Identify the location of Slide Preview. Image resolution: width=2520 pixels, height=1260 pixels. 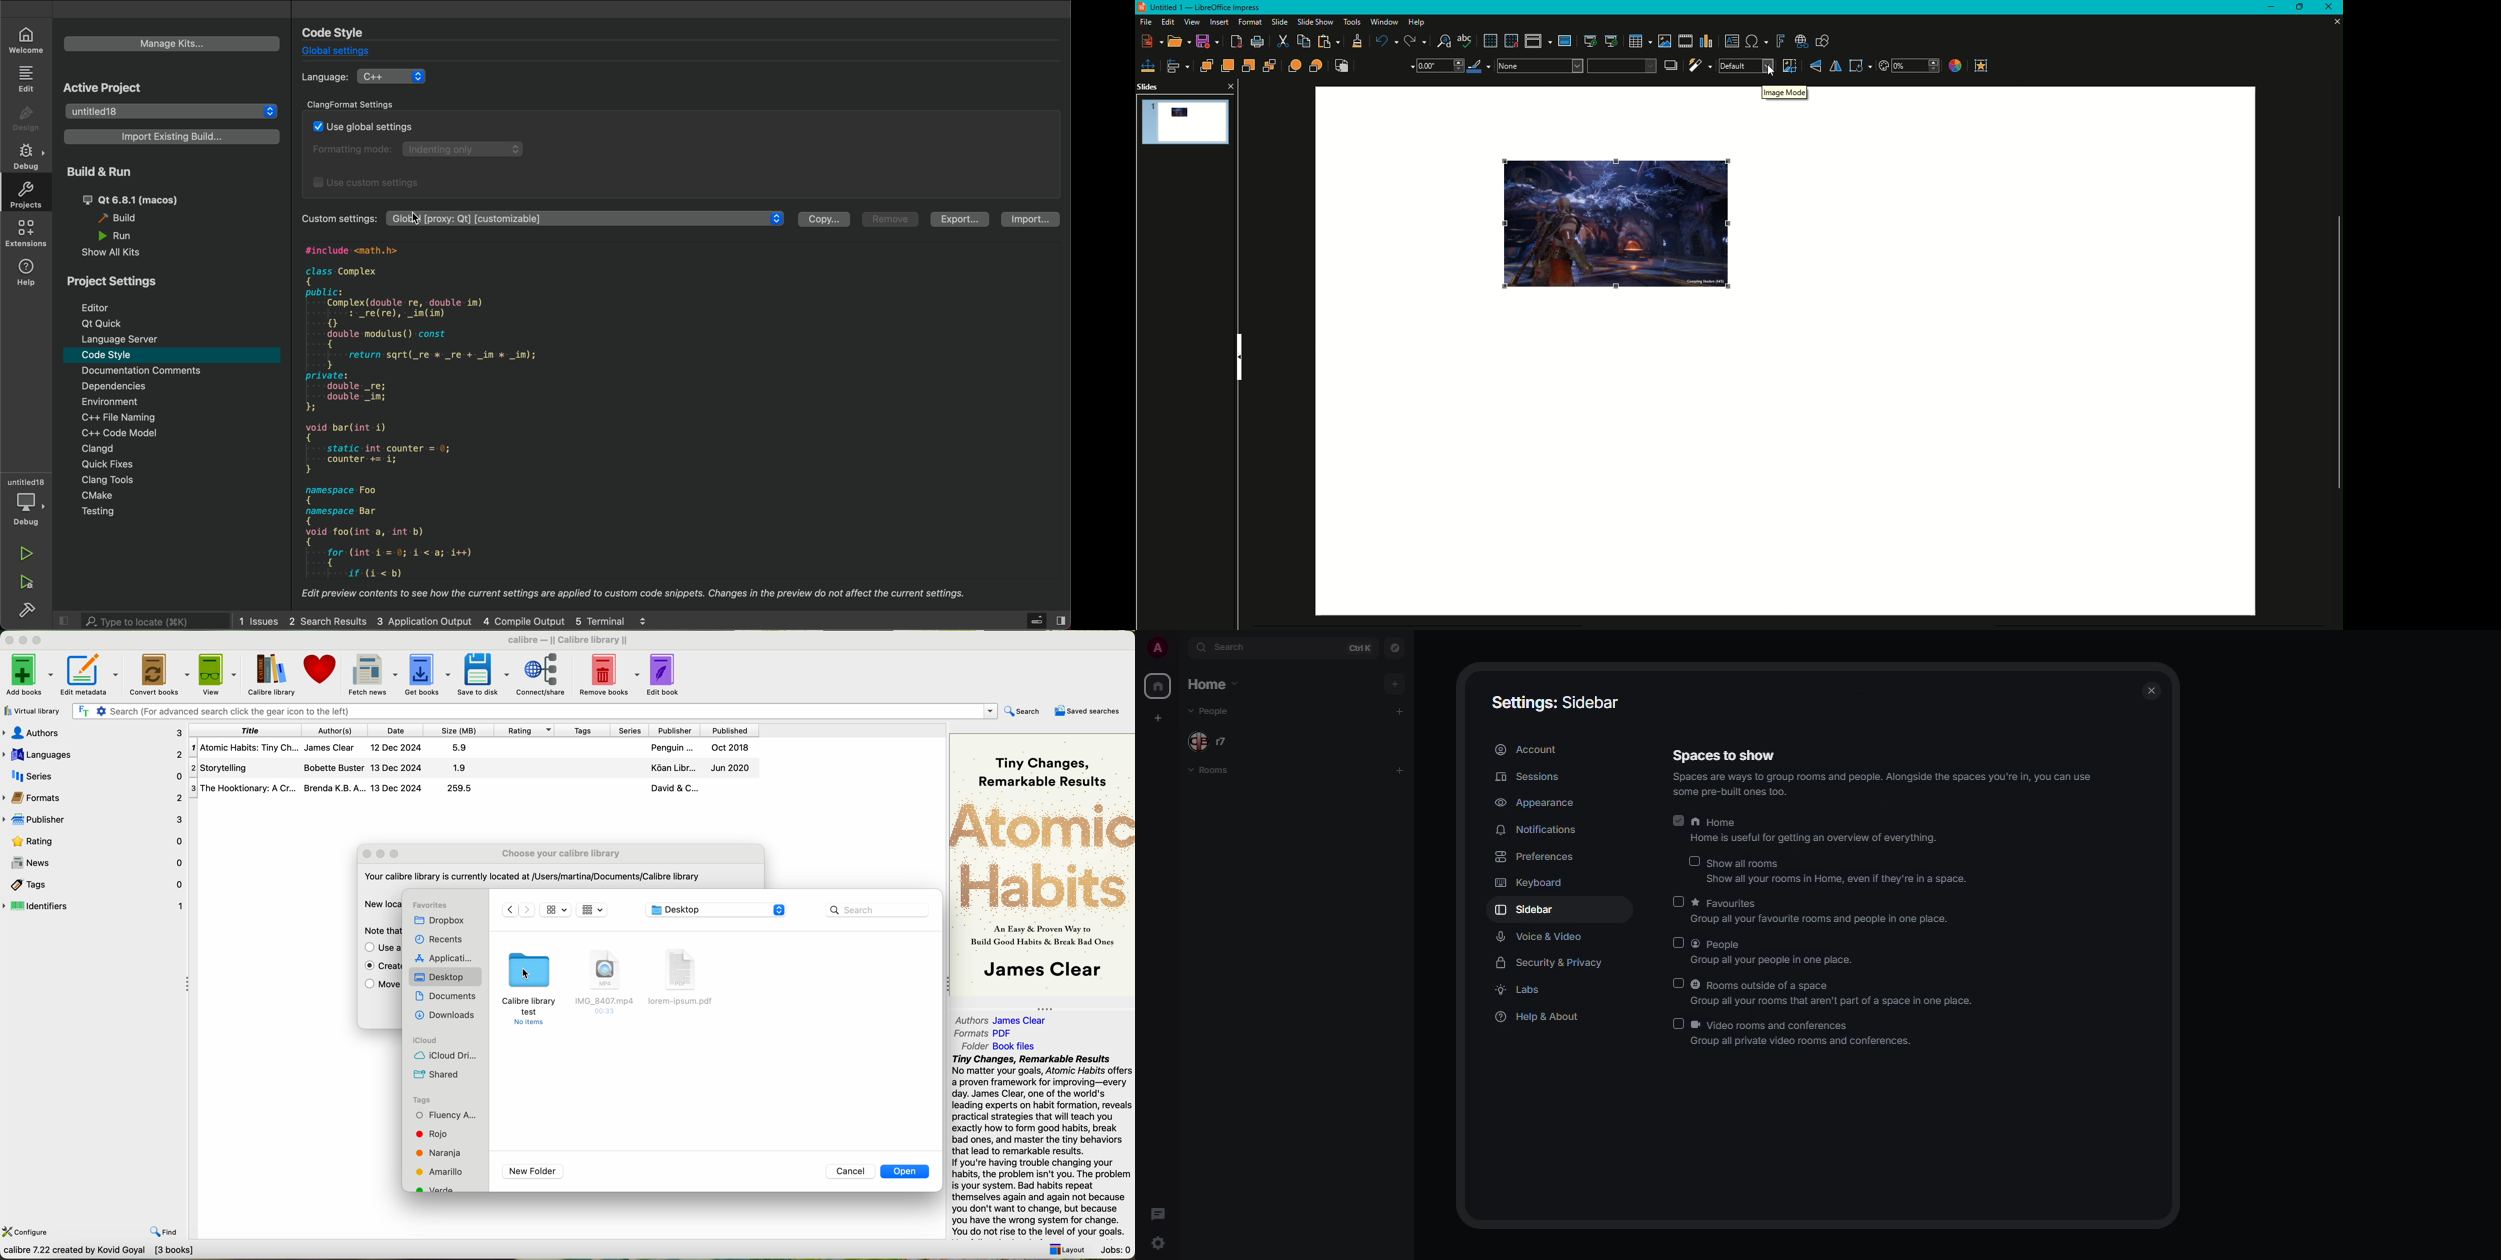
(1187, 121).